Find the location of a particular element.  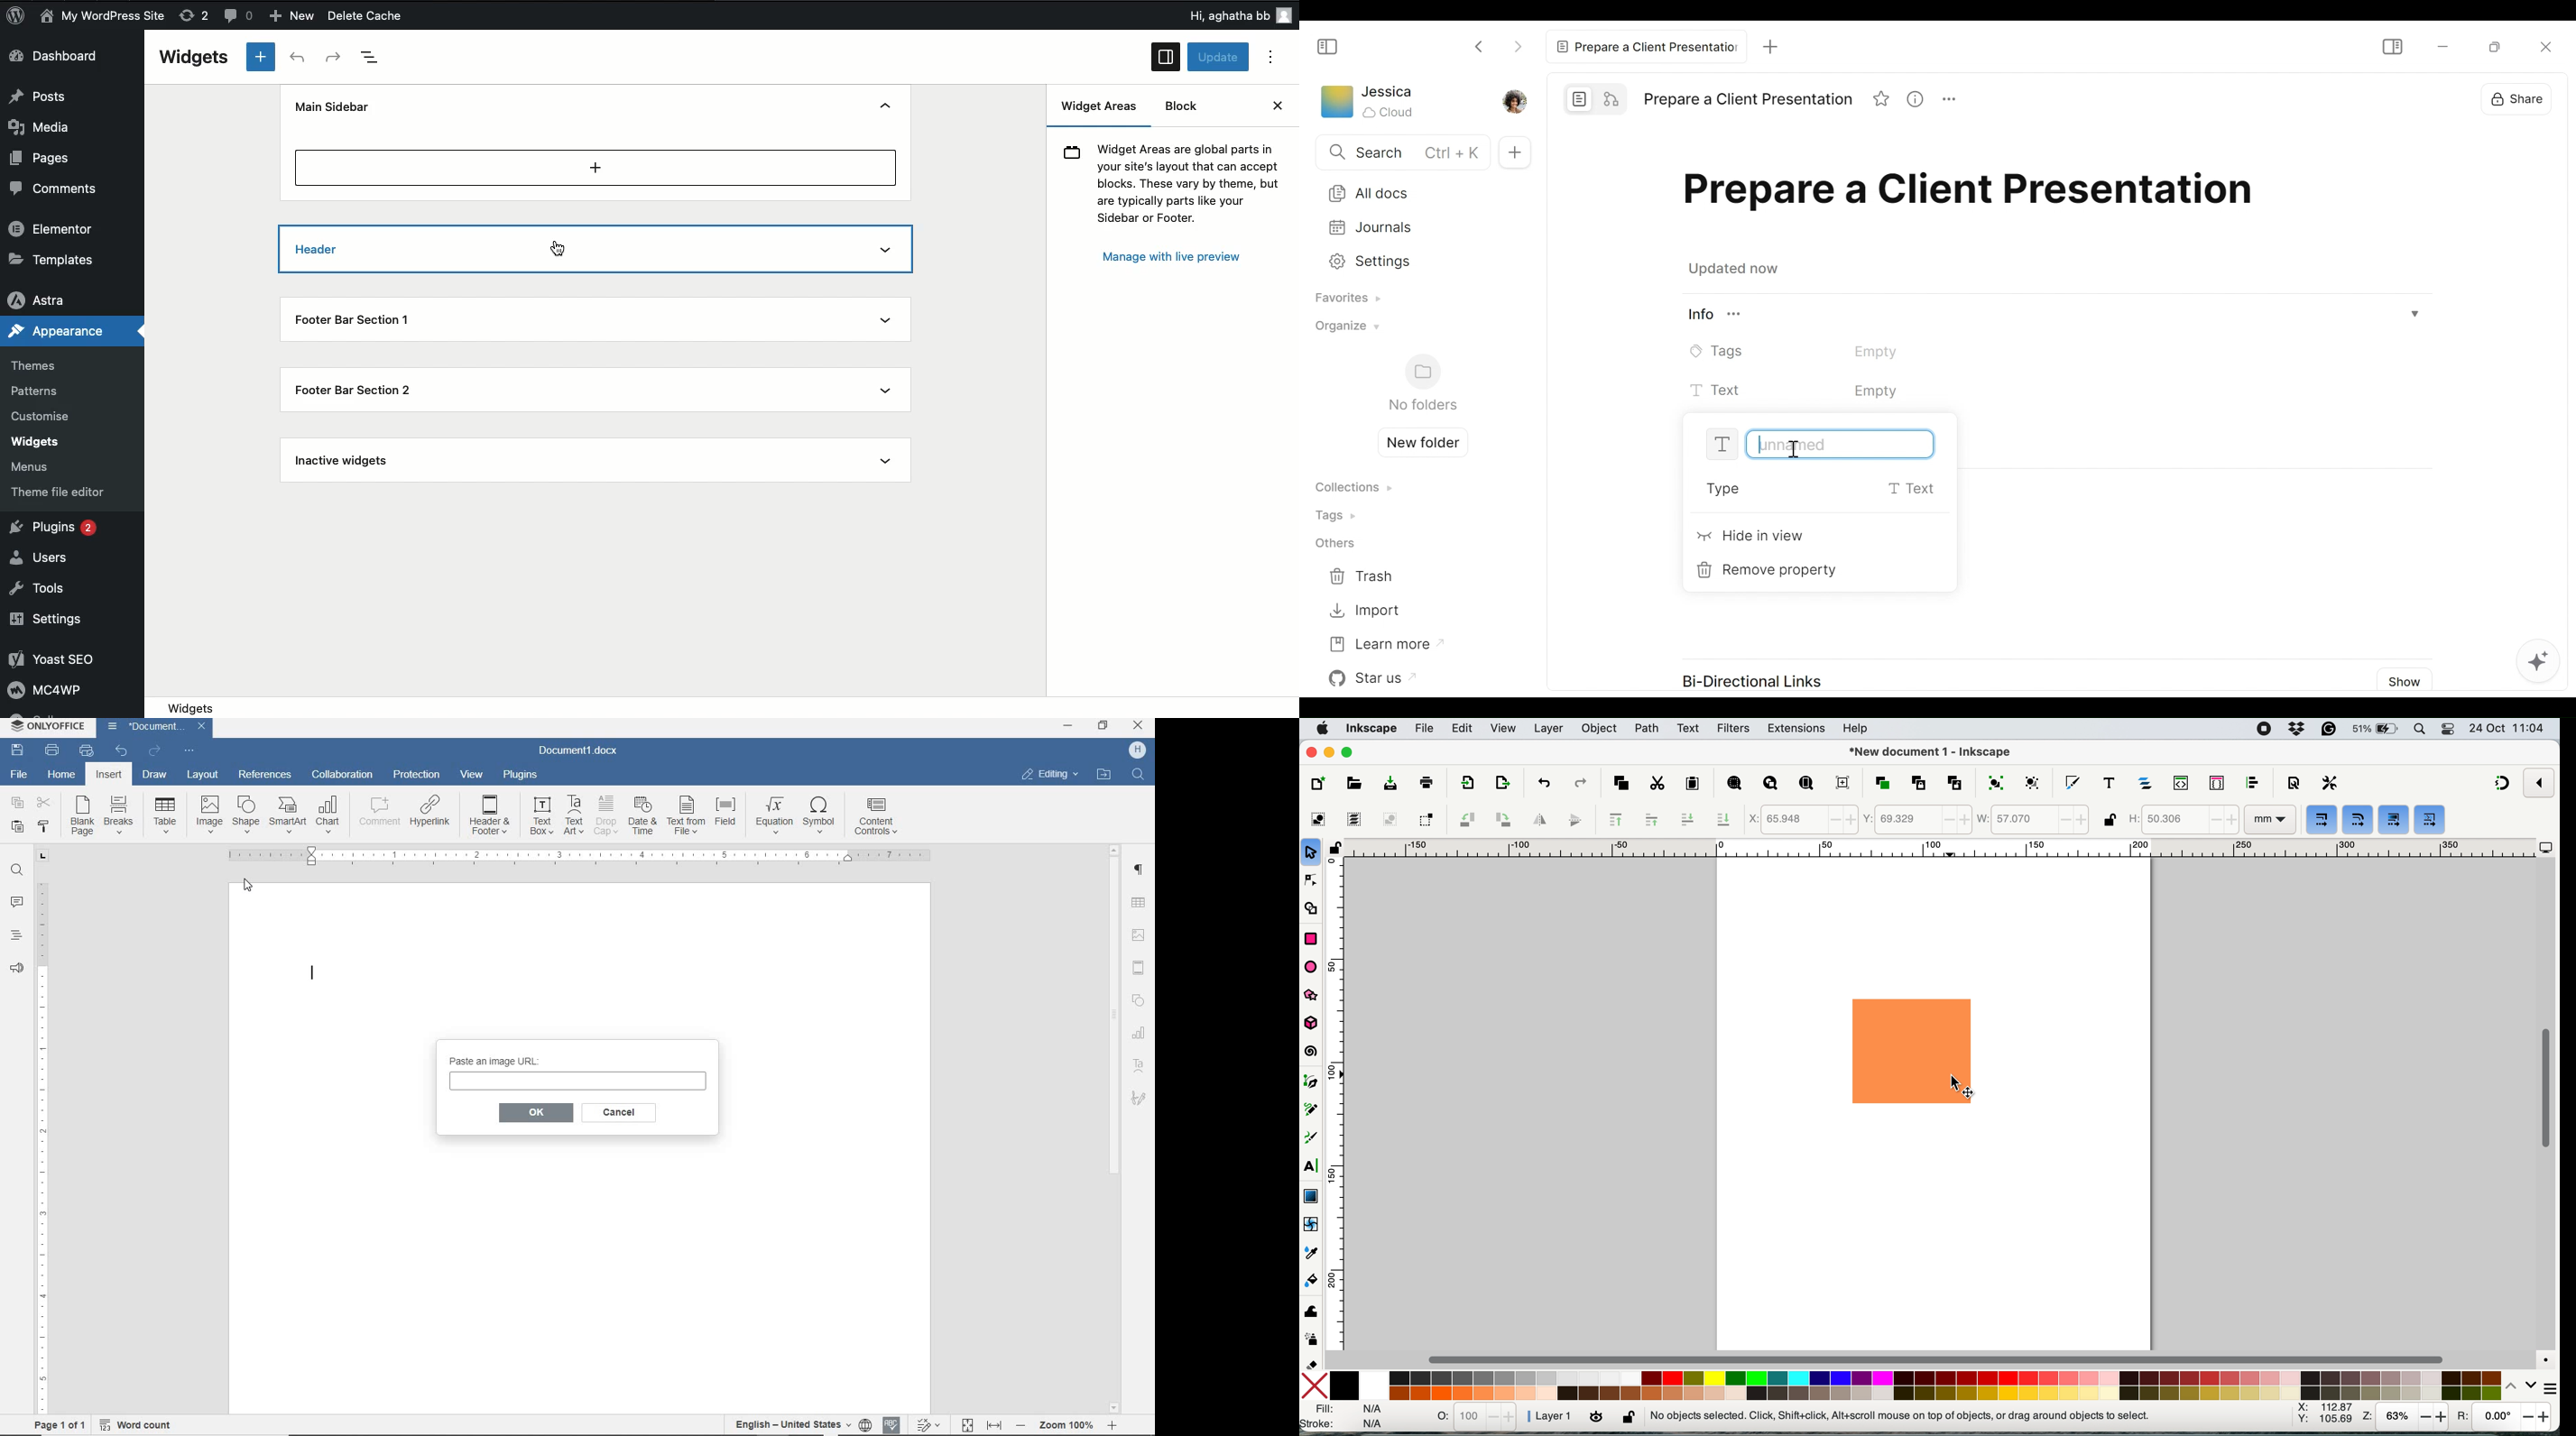

undo is located at coordinates (120, 751).